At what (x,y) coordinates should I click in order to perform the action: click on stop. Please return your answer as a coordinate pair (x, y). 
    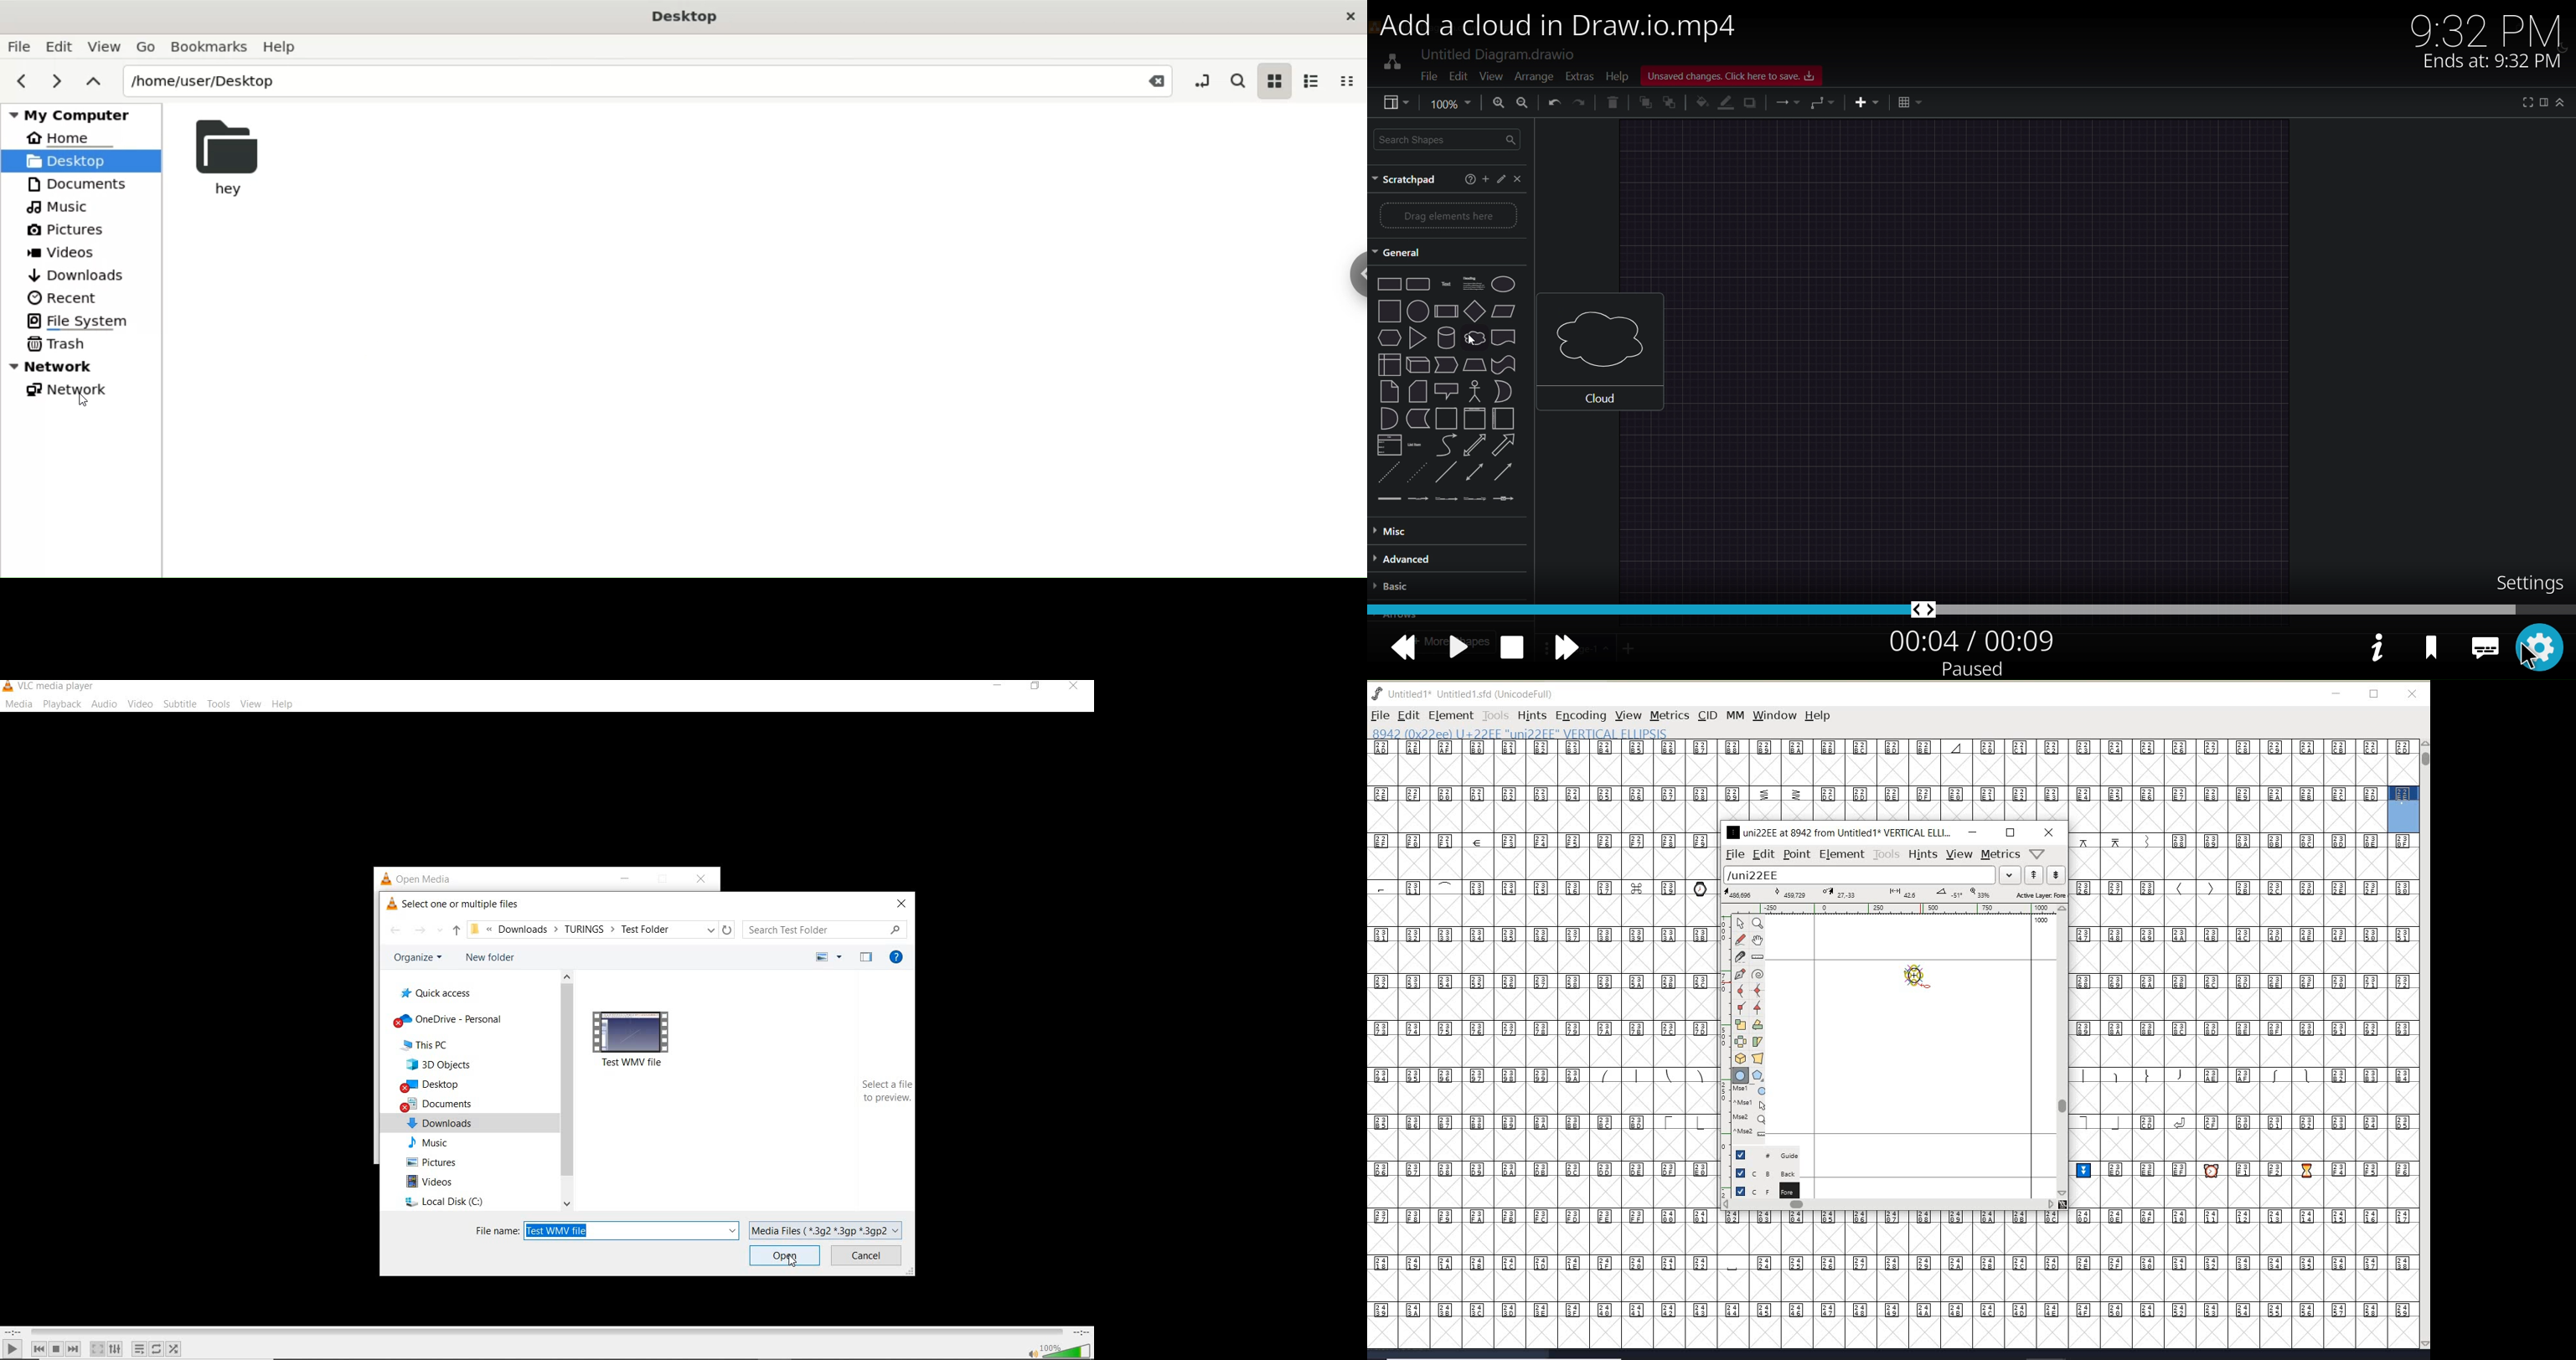
    Looking at the image, I should click on (56, 1349).